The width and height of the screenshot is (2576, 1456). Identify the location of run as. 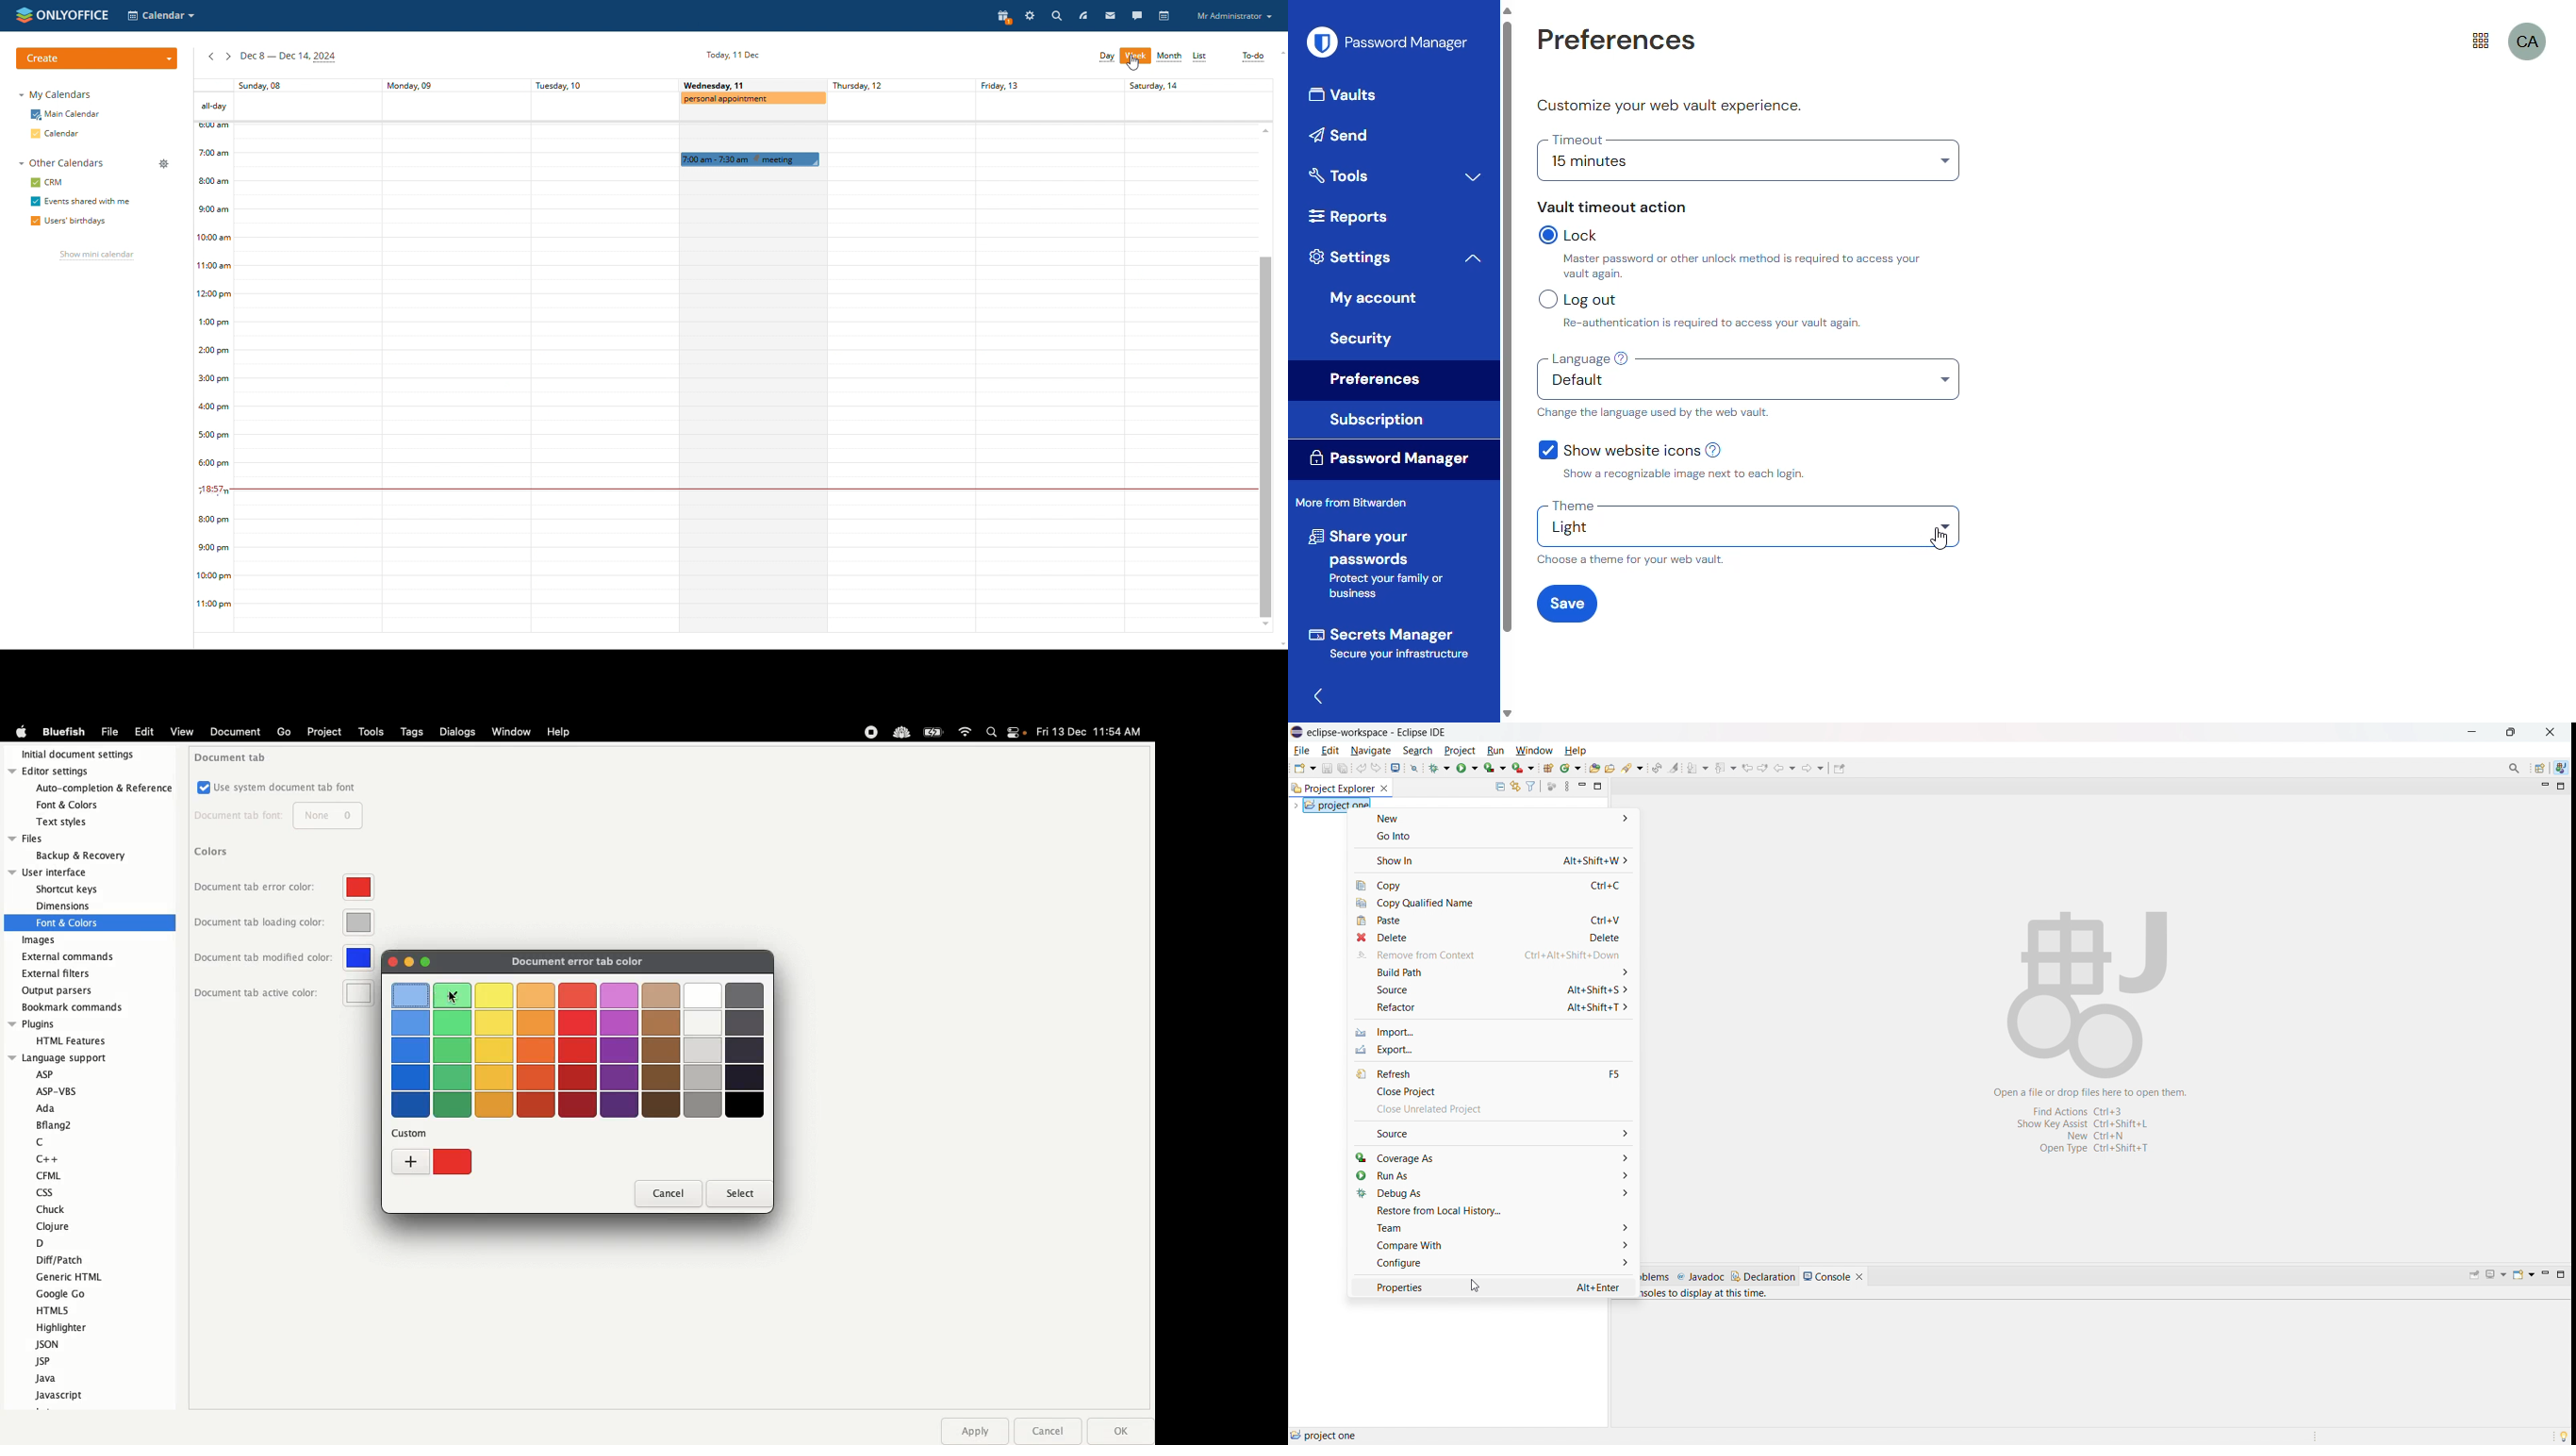
(1491, 1175).